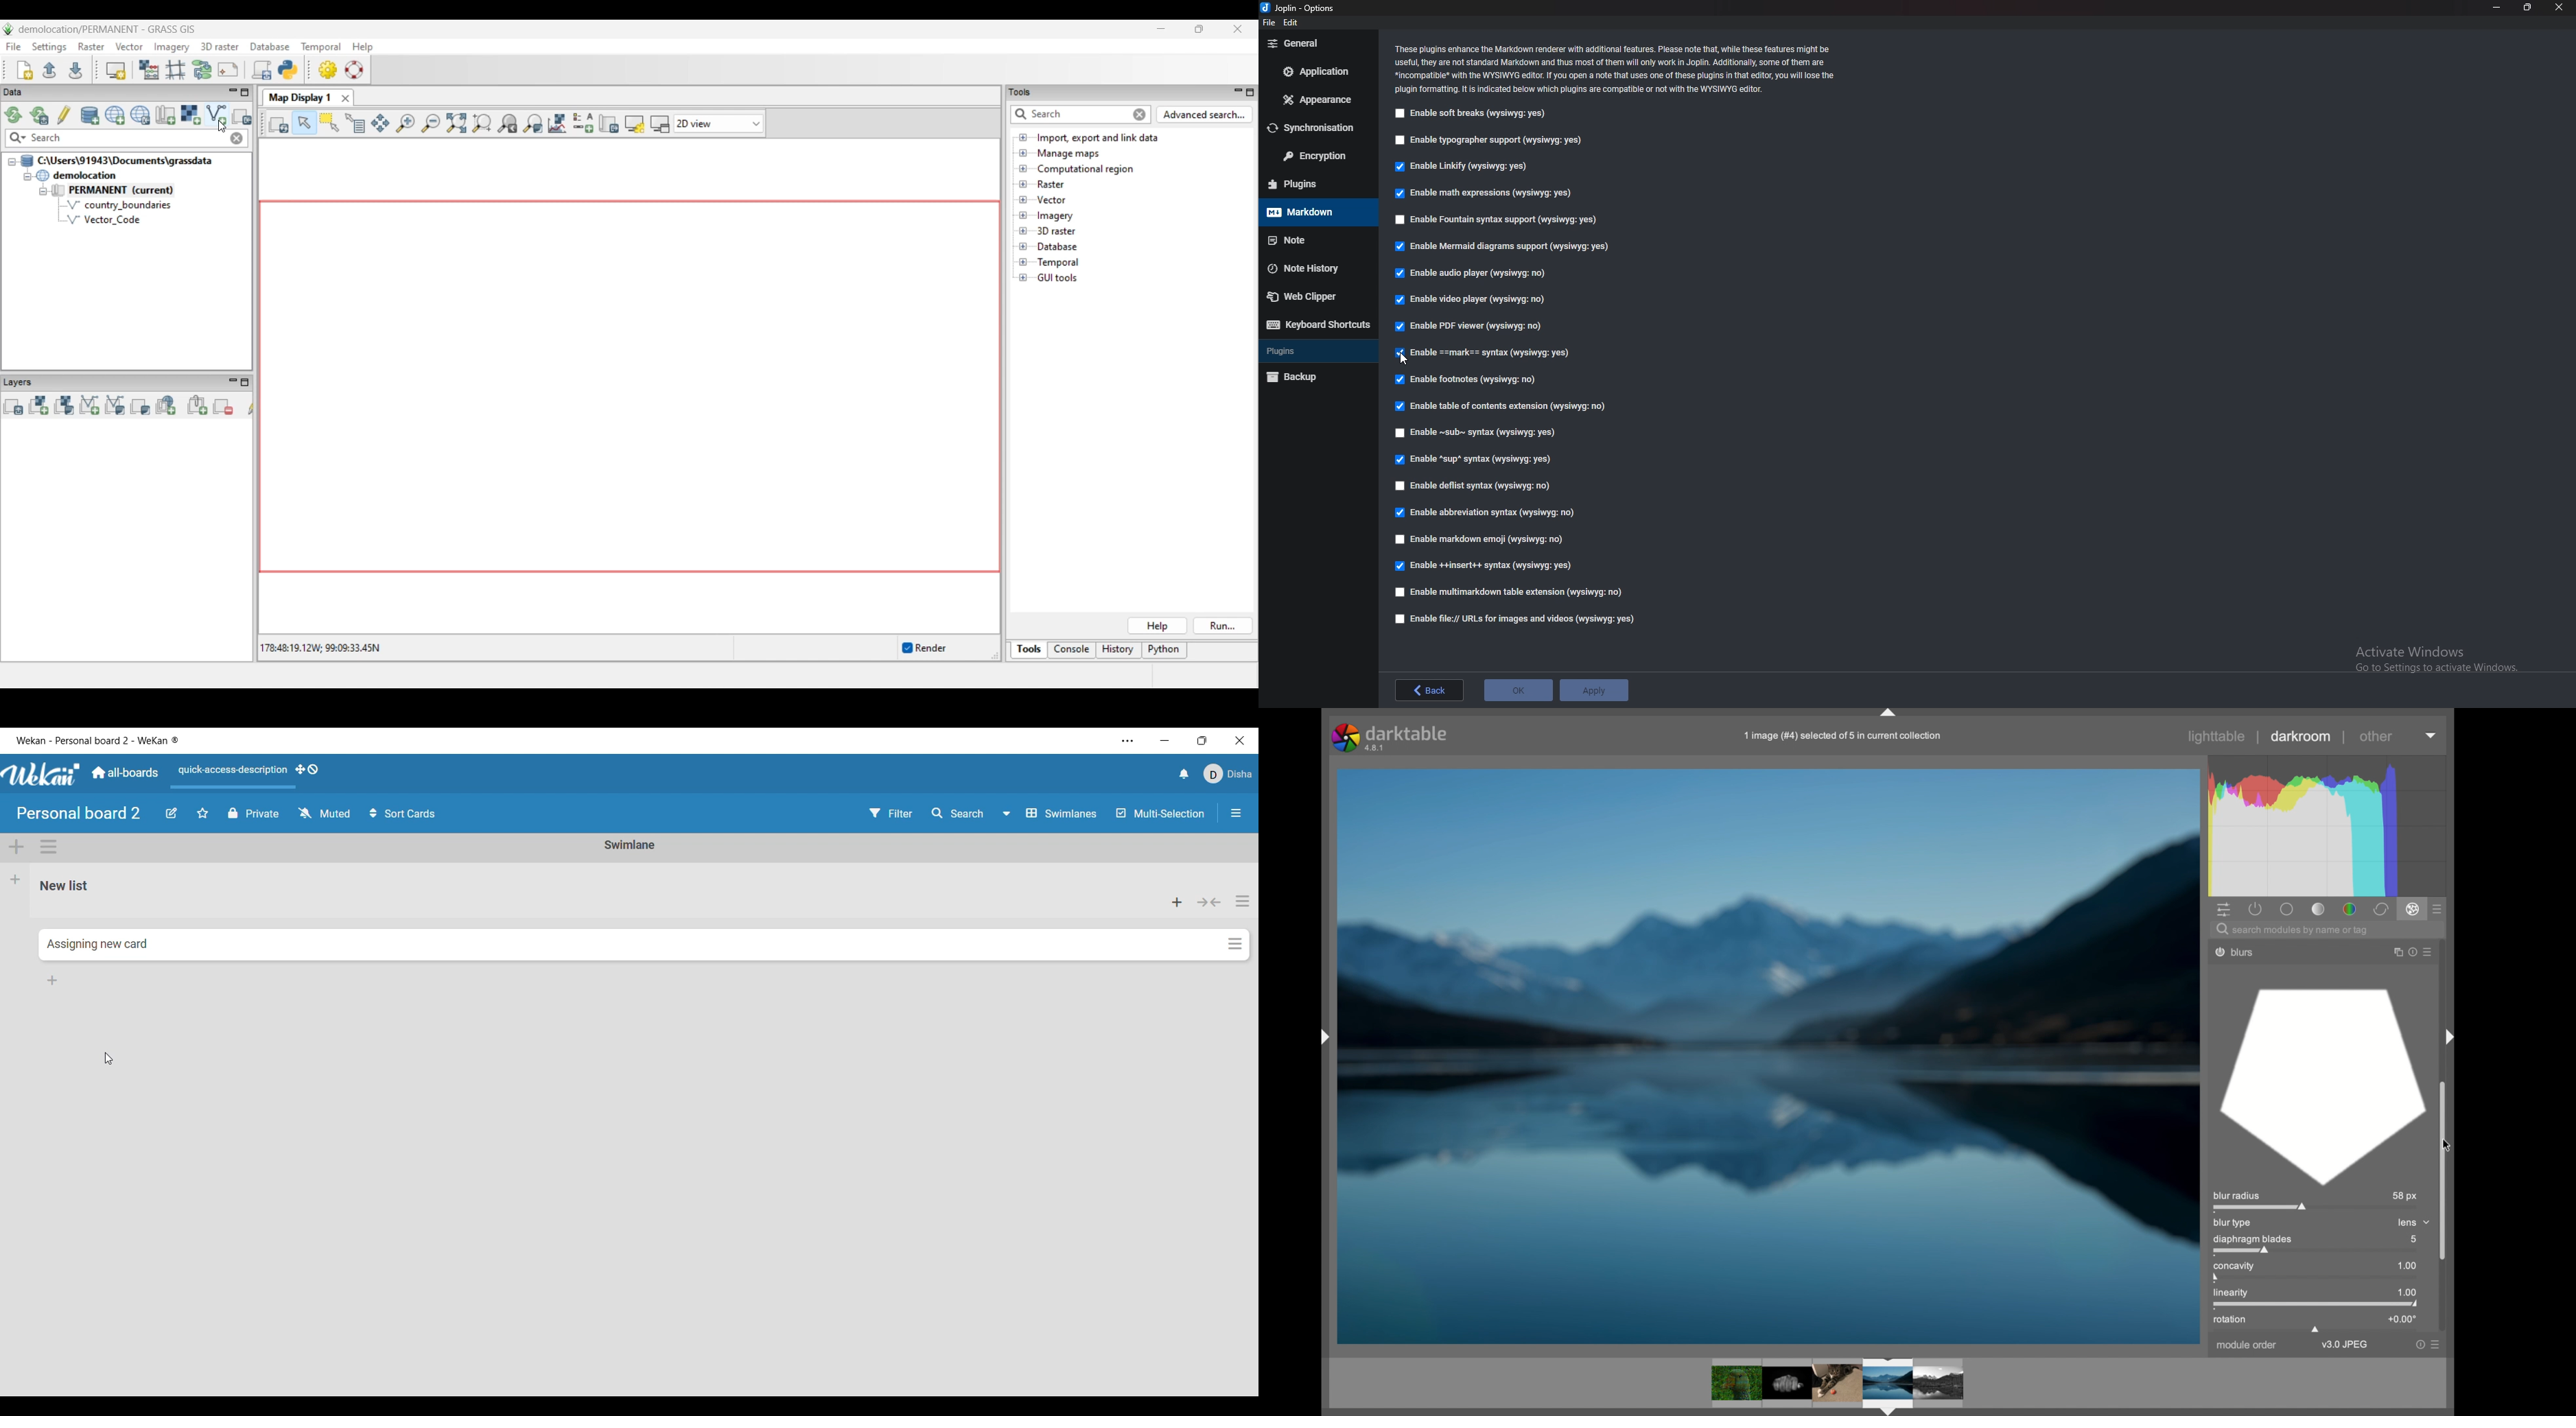 The image size is (2576, 1428). Describe the element at coordinates (1310, 377) in the screenshot. I see `backup` at that location.